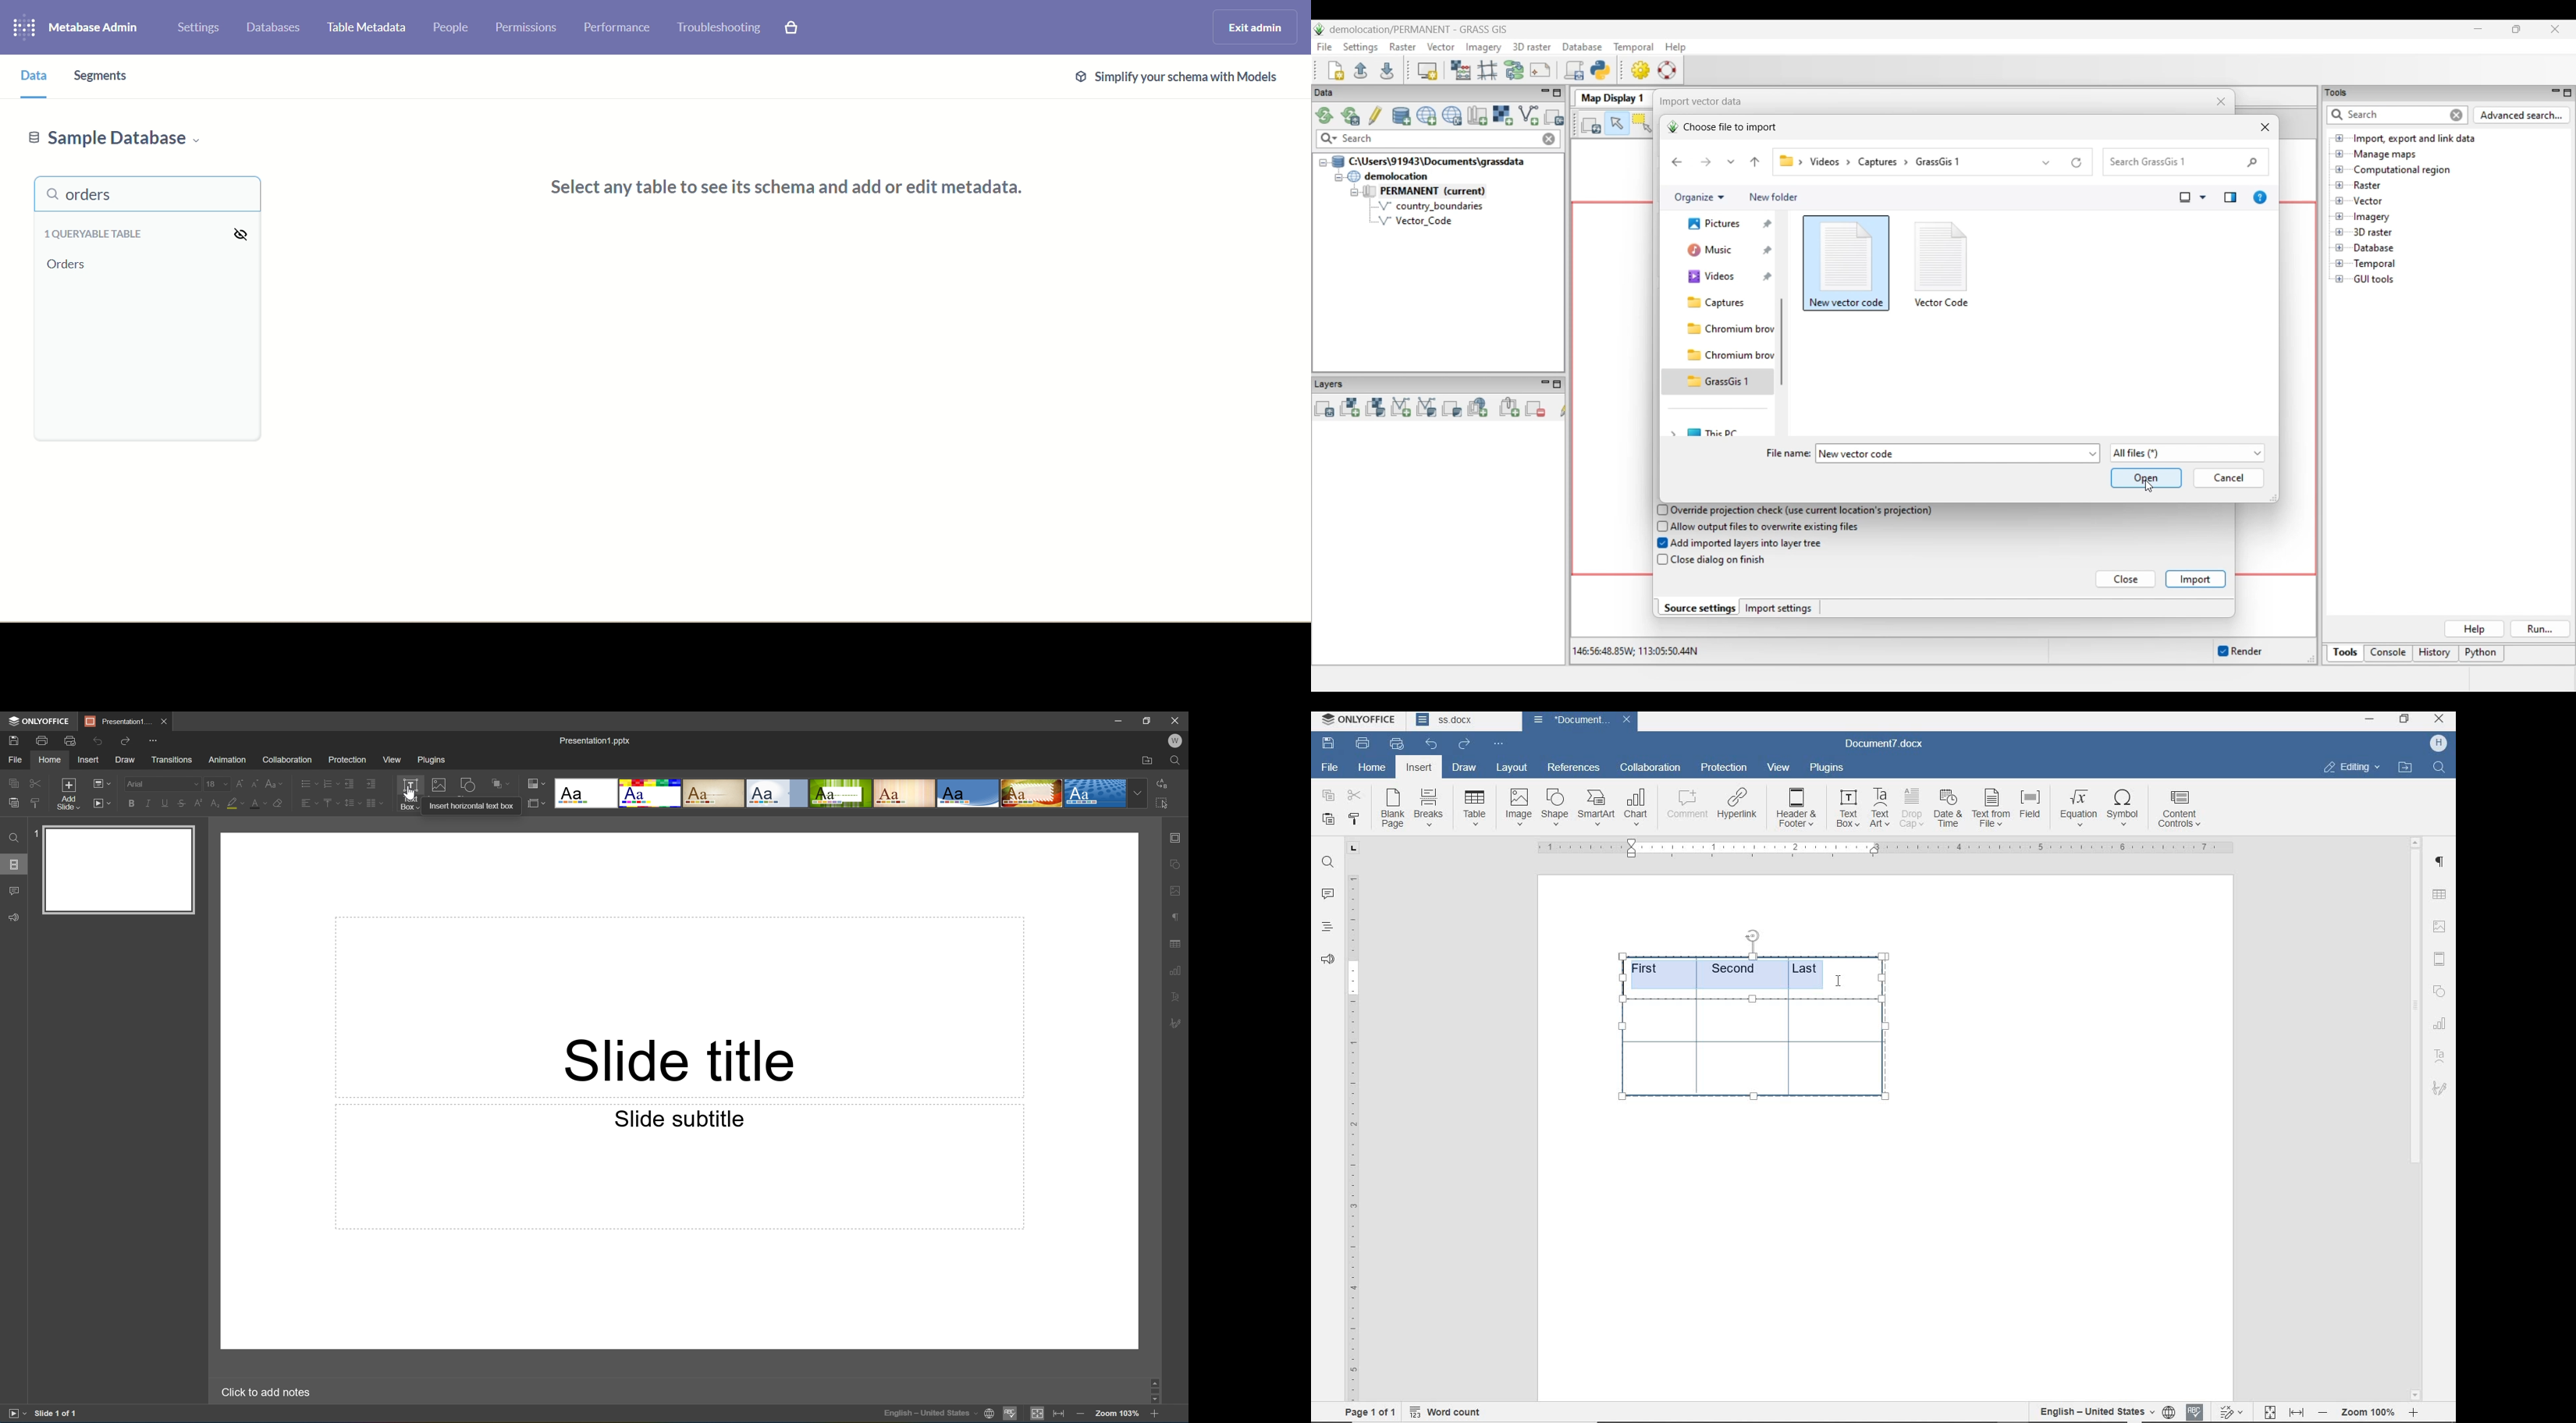  Describe the element at coordinates (2196, 1411) in the screenshot. I see `spell checking` at that location.